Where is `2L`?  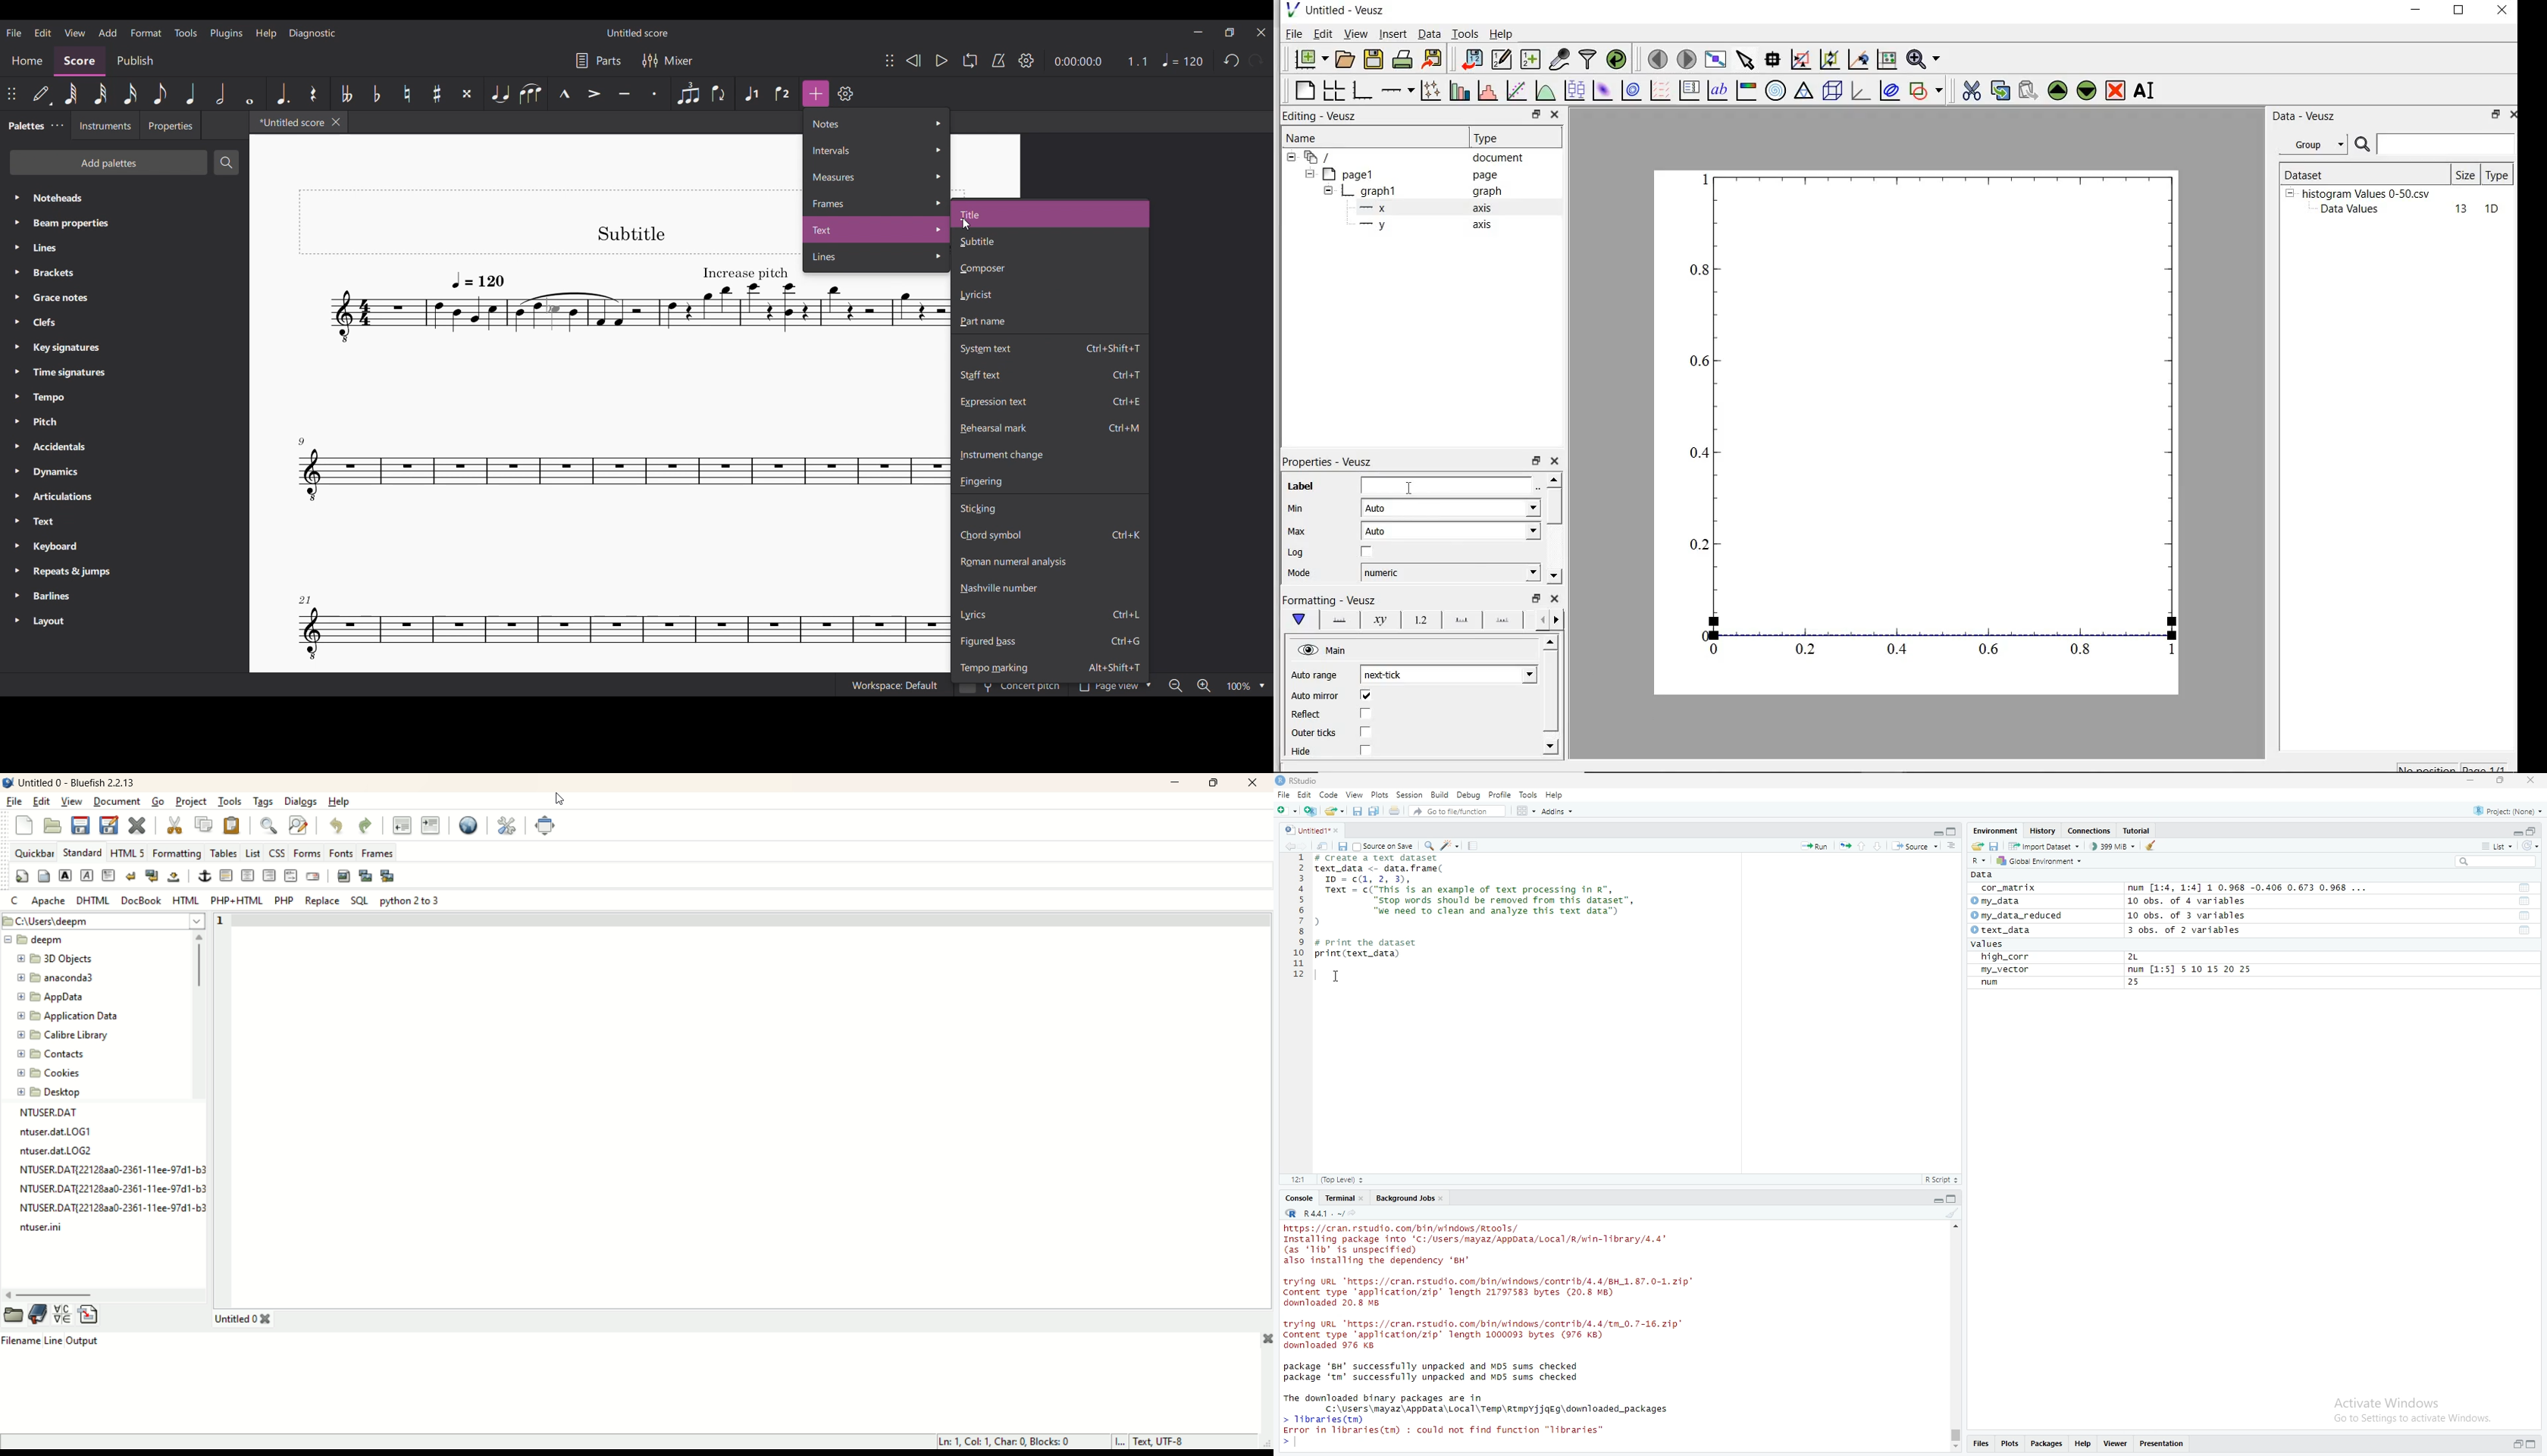 2L is located at coordinates (2132, 957).